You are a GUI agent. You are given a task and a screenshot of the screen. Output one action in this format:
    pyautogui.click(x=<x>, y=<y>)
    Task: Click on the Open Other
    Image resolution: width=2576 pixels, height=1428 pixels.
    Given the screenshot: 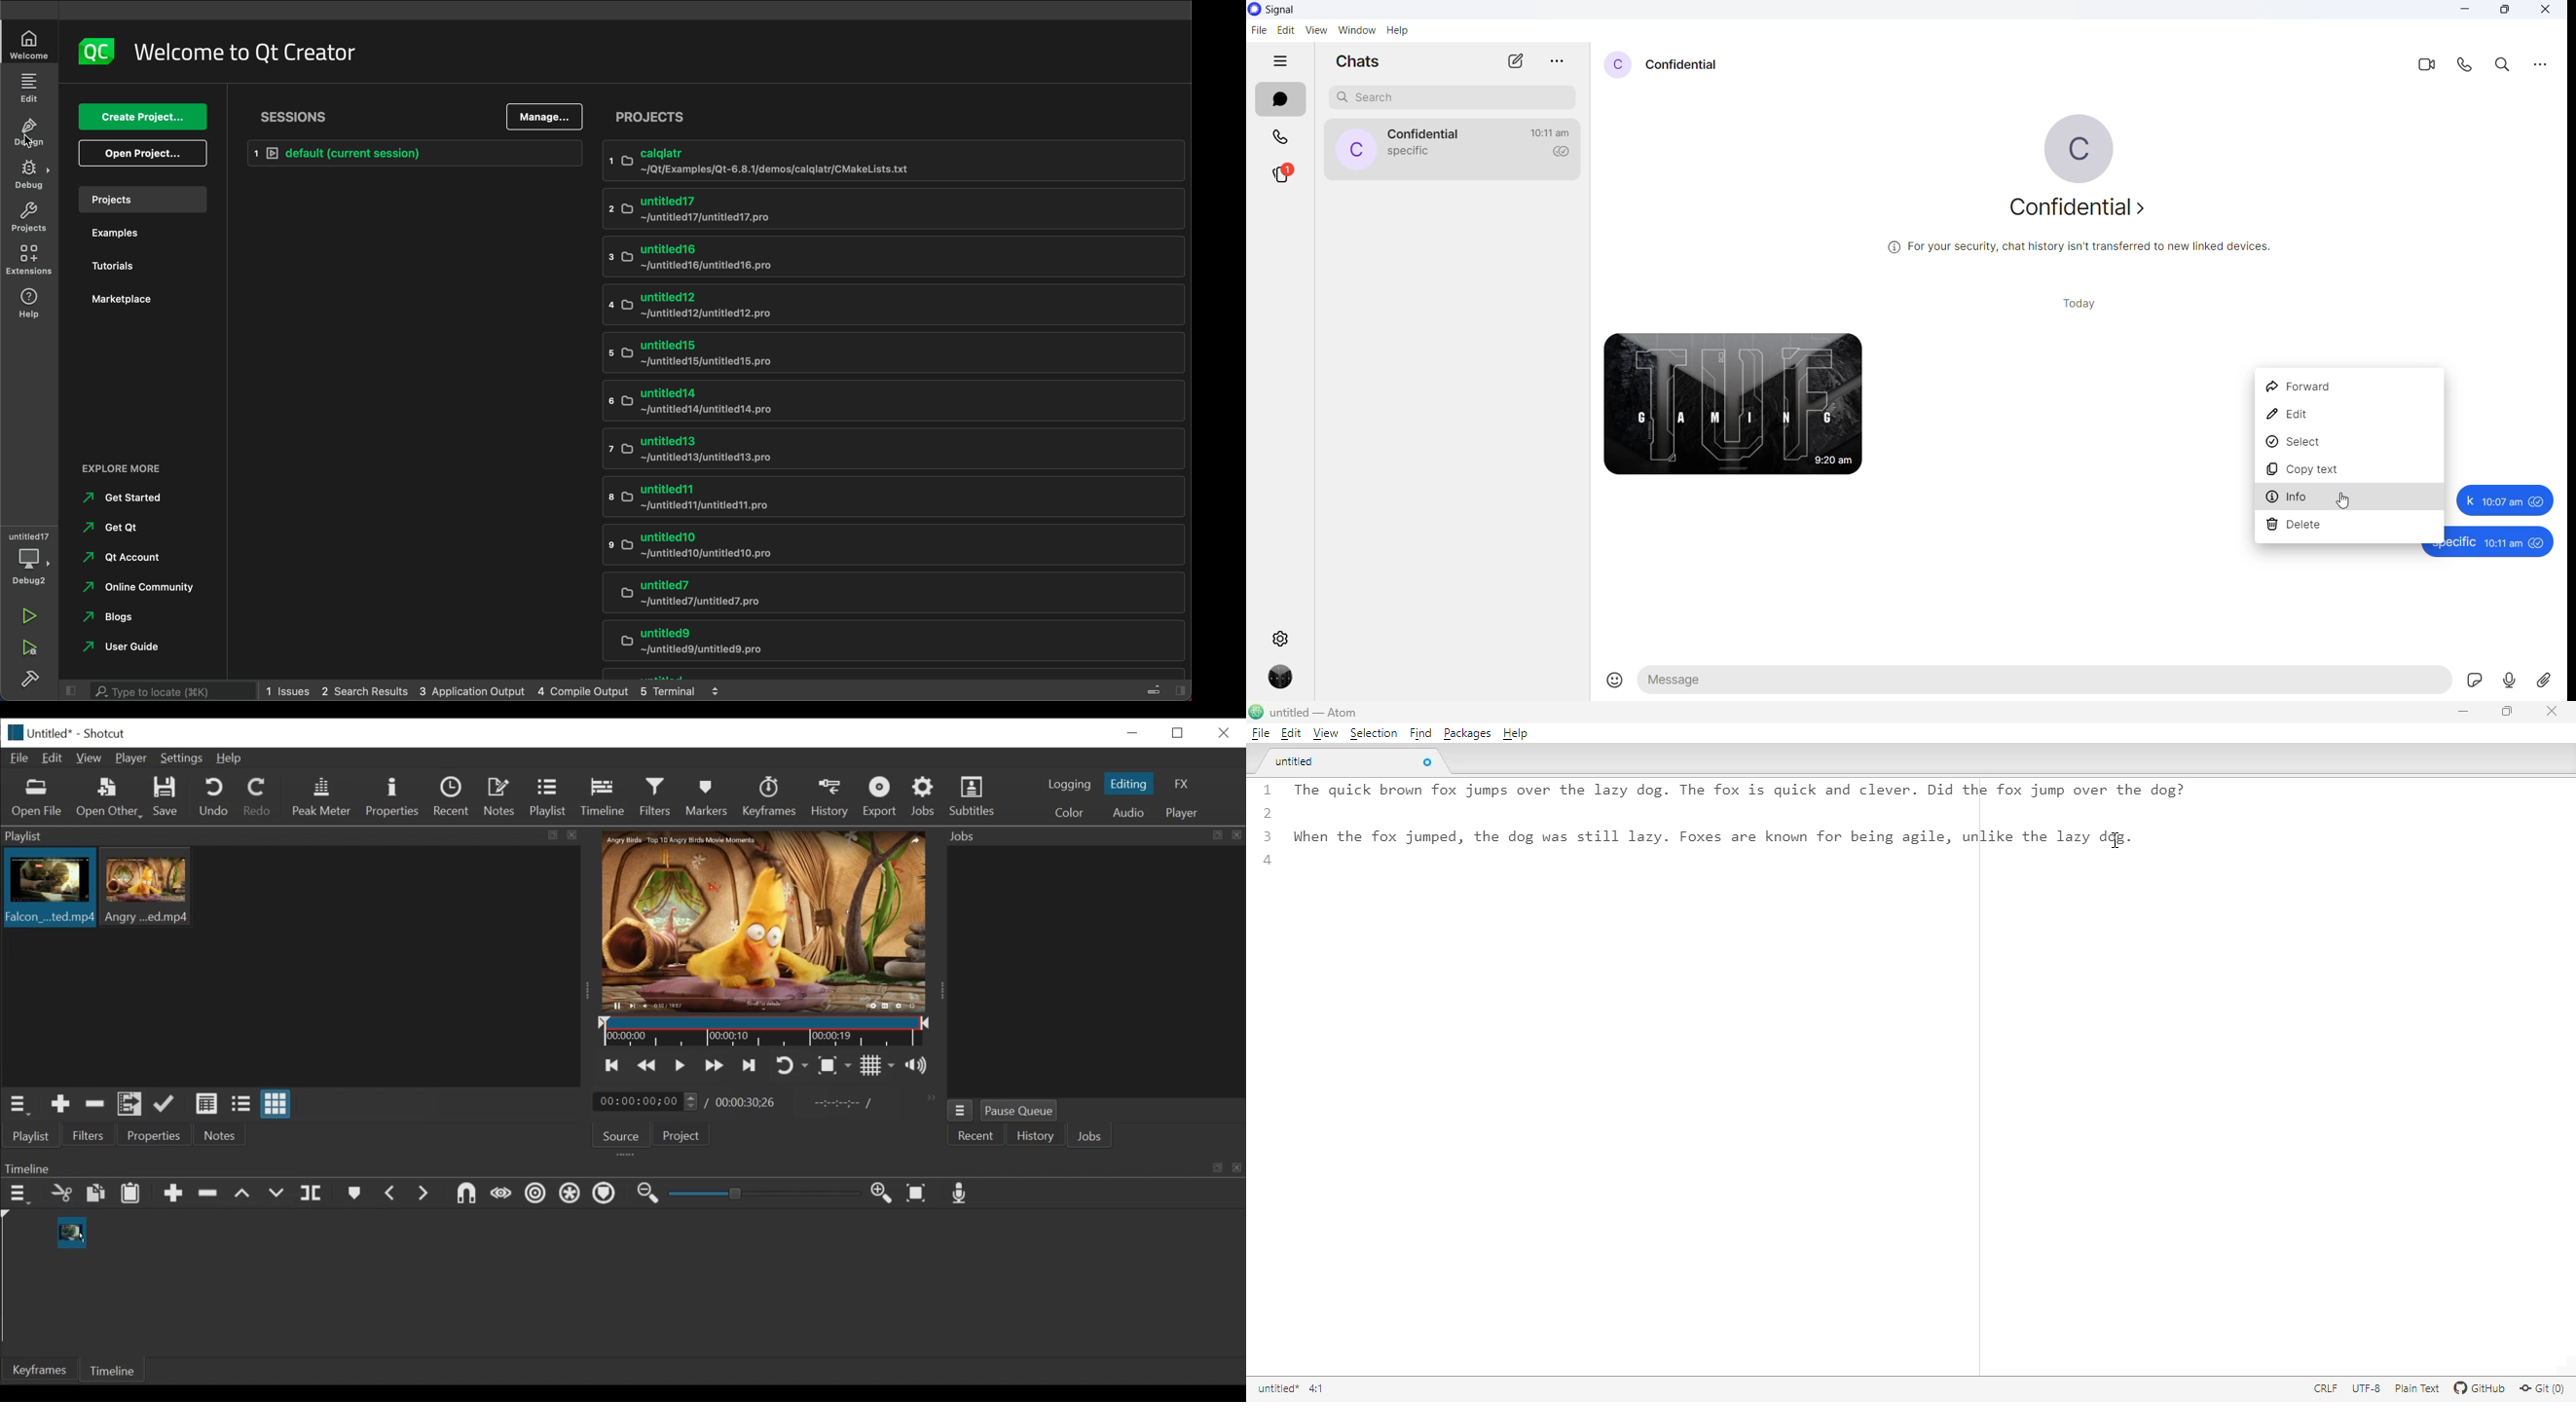 What is the action you would take?
    pyautogui.click(x=110, y=798)
    